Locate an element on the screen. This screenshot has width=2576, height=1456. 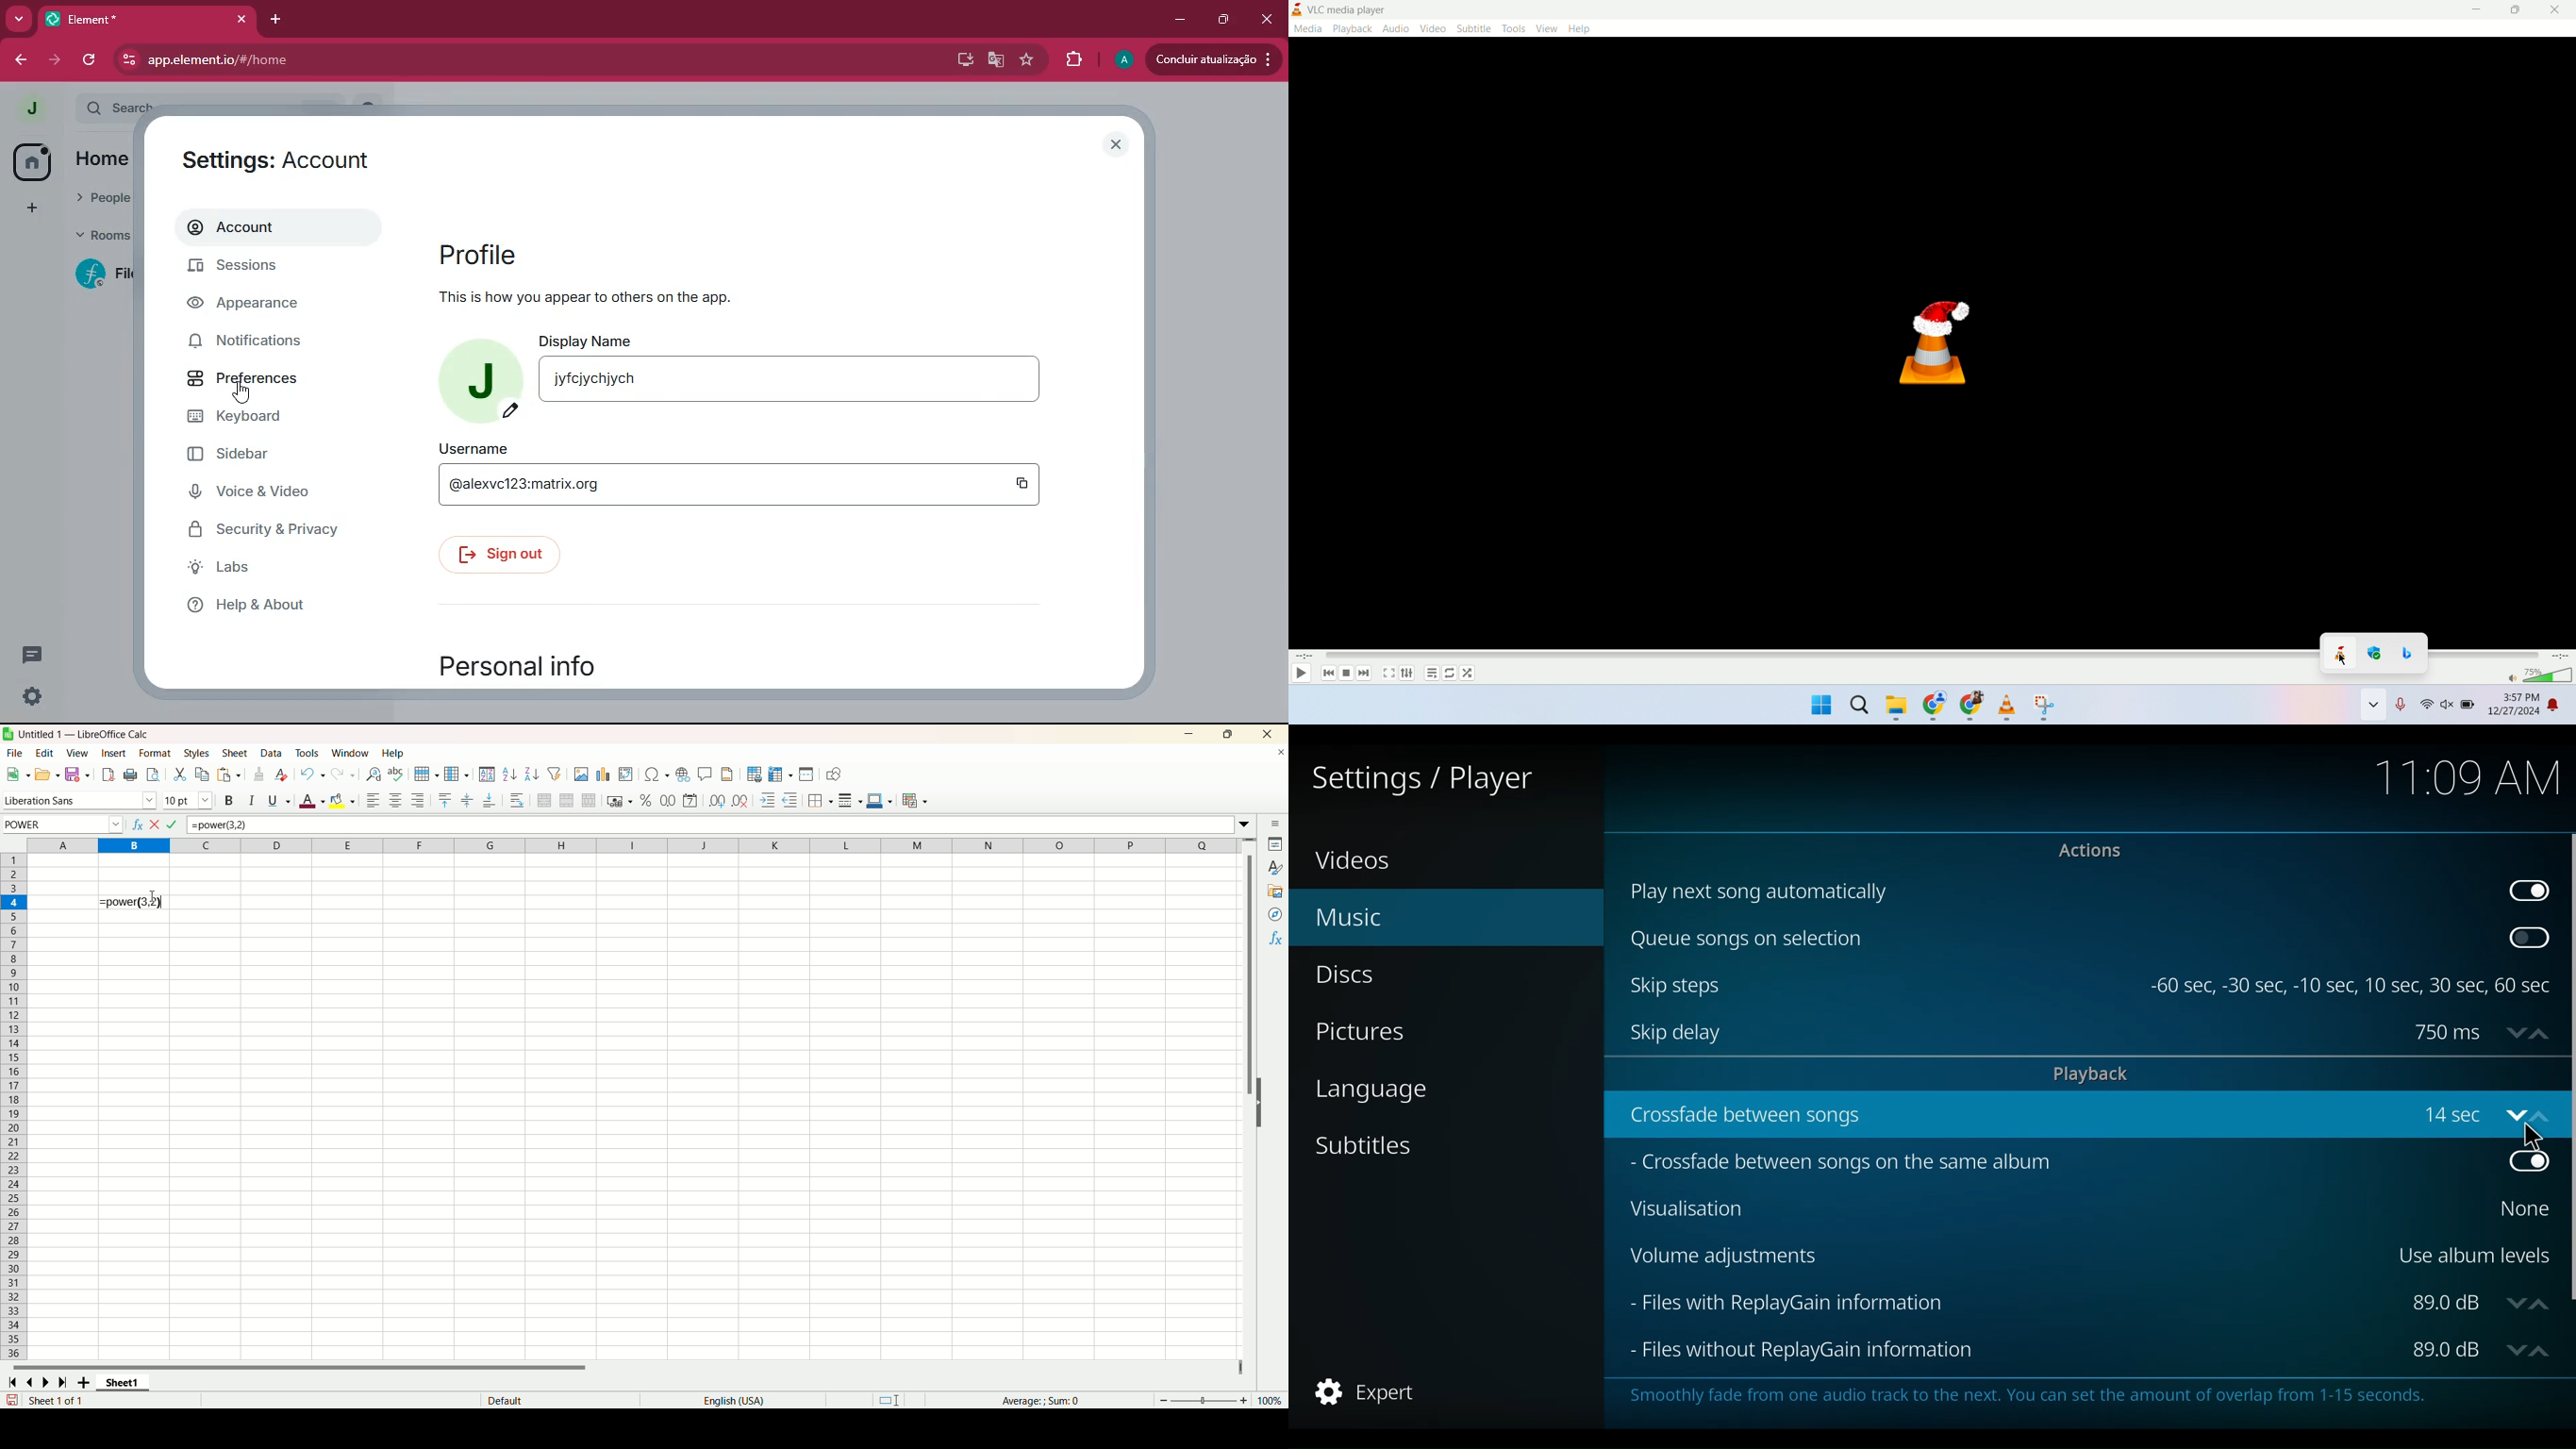
show is located at coordinates (1266, 1102).